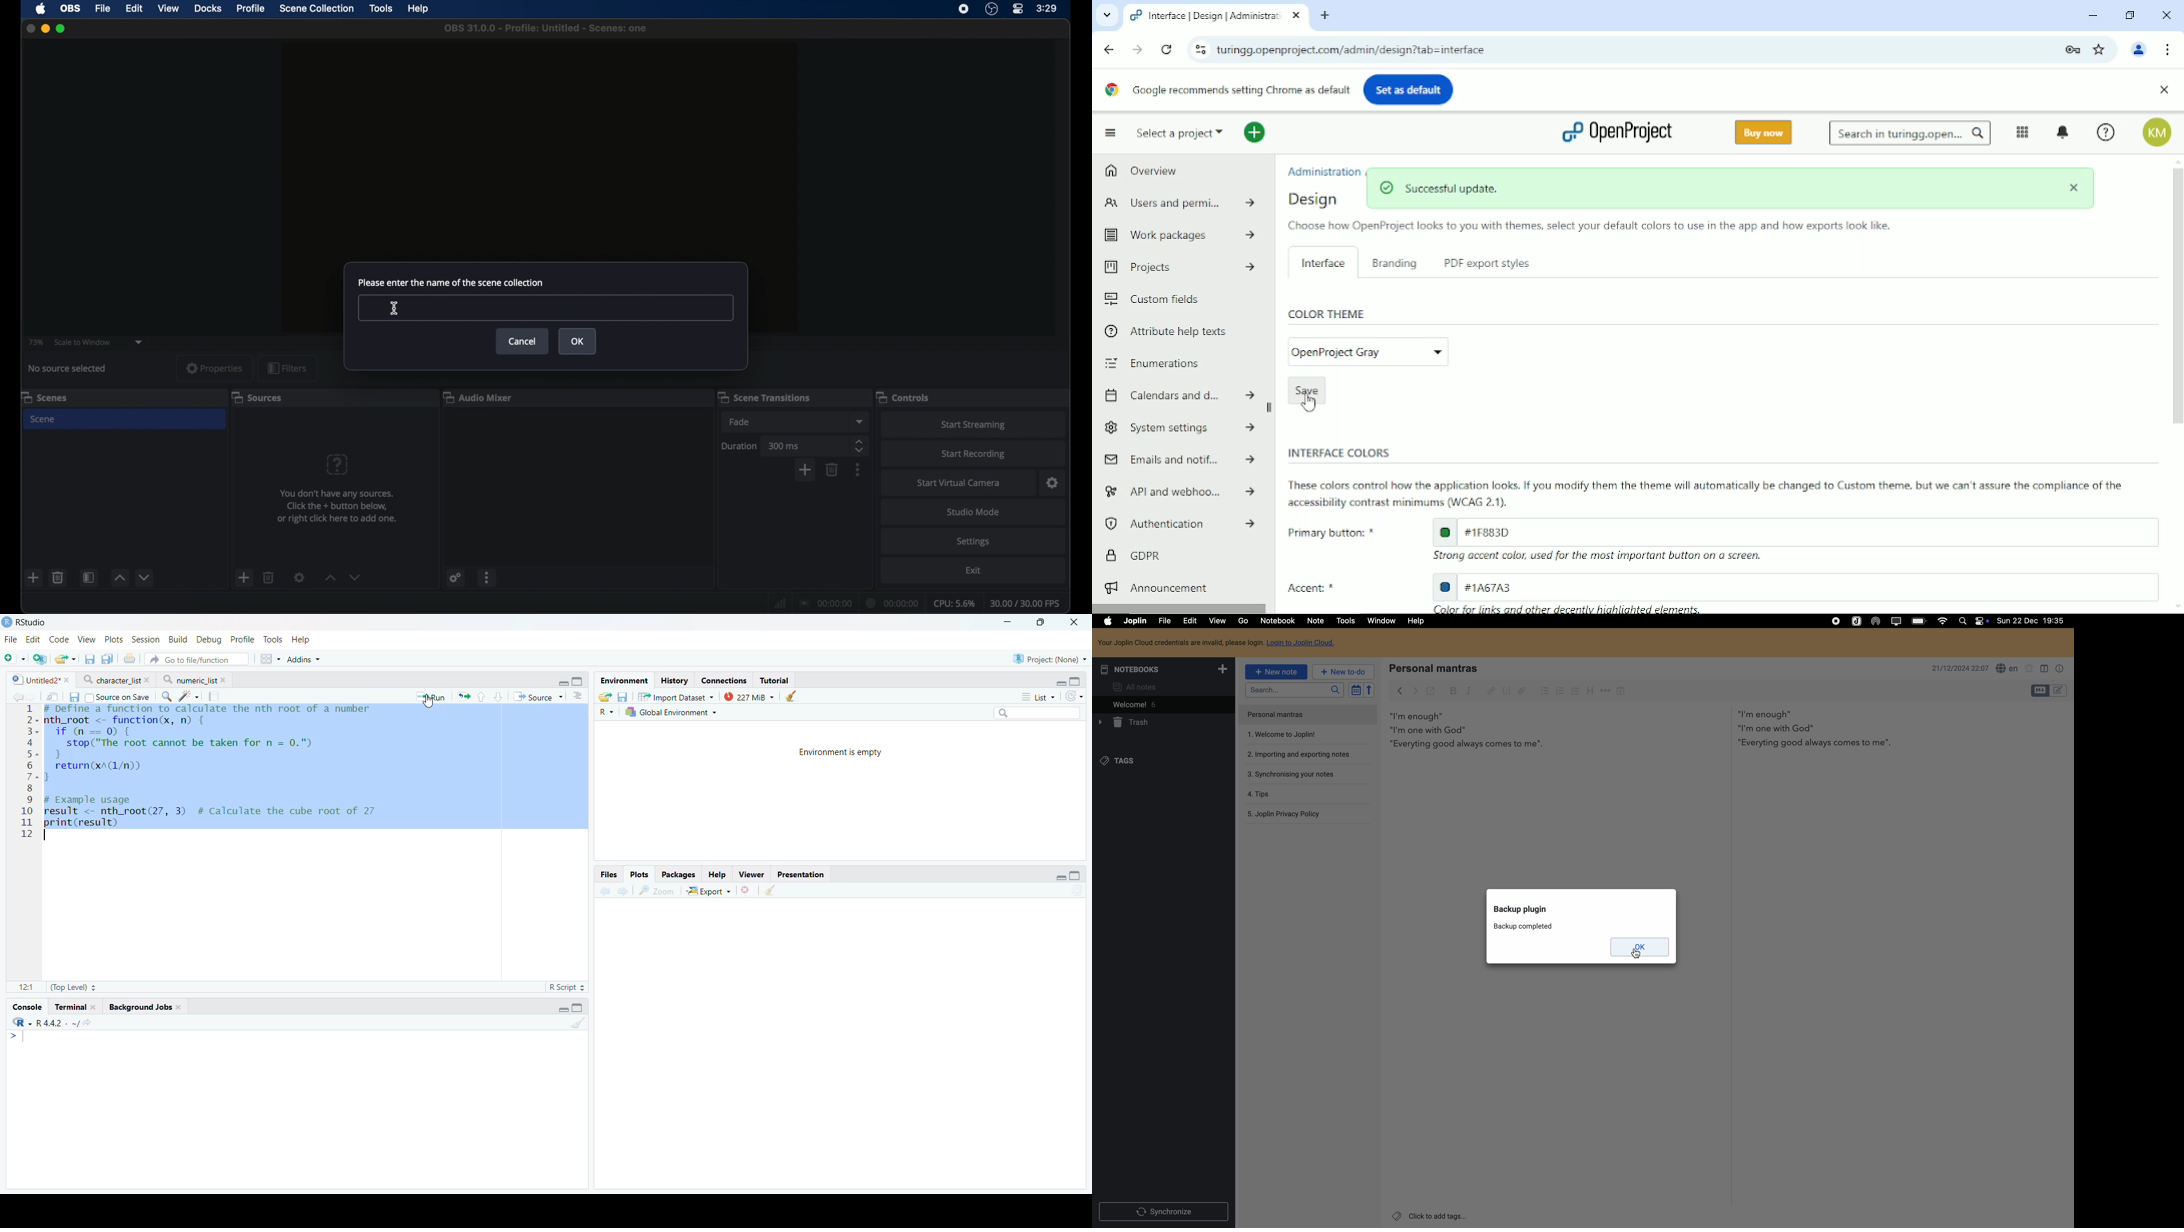 This screenshot has height=1232, width=2184. Describe the element at coordinates (1042, 621) in the screenshot. I see `Maximize` at that location.